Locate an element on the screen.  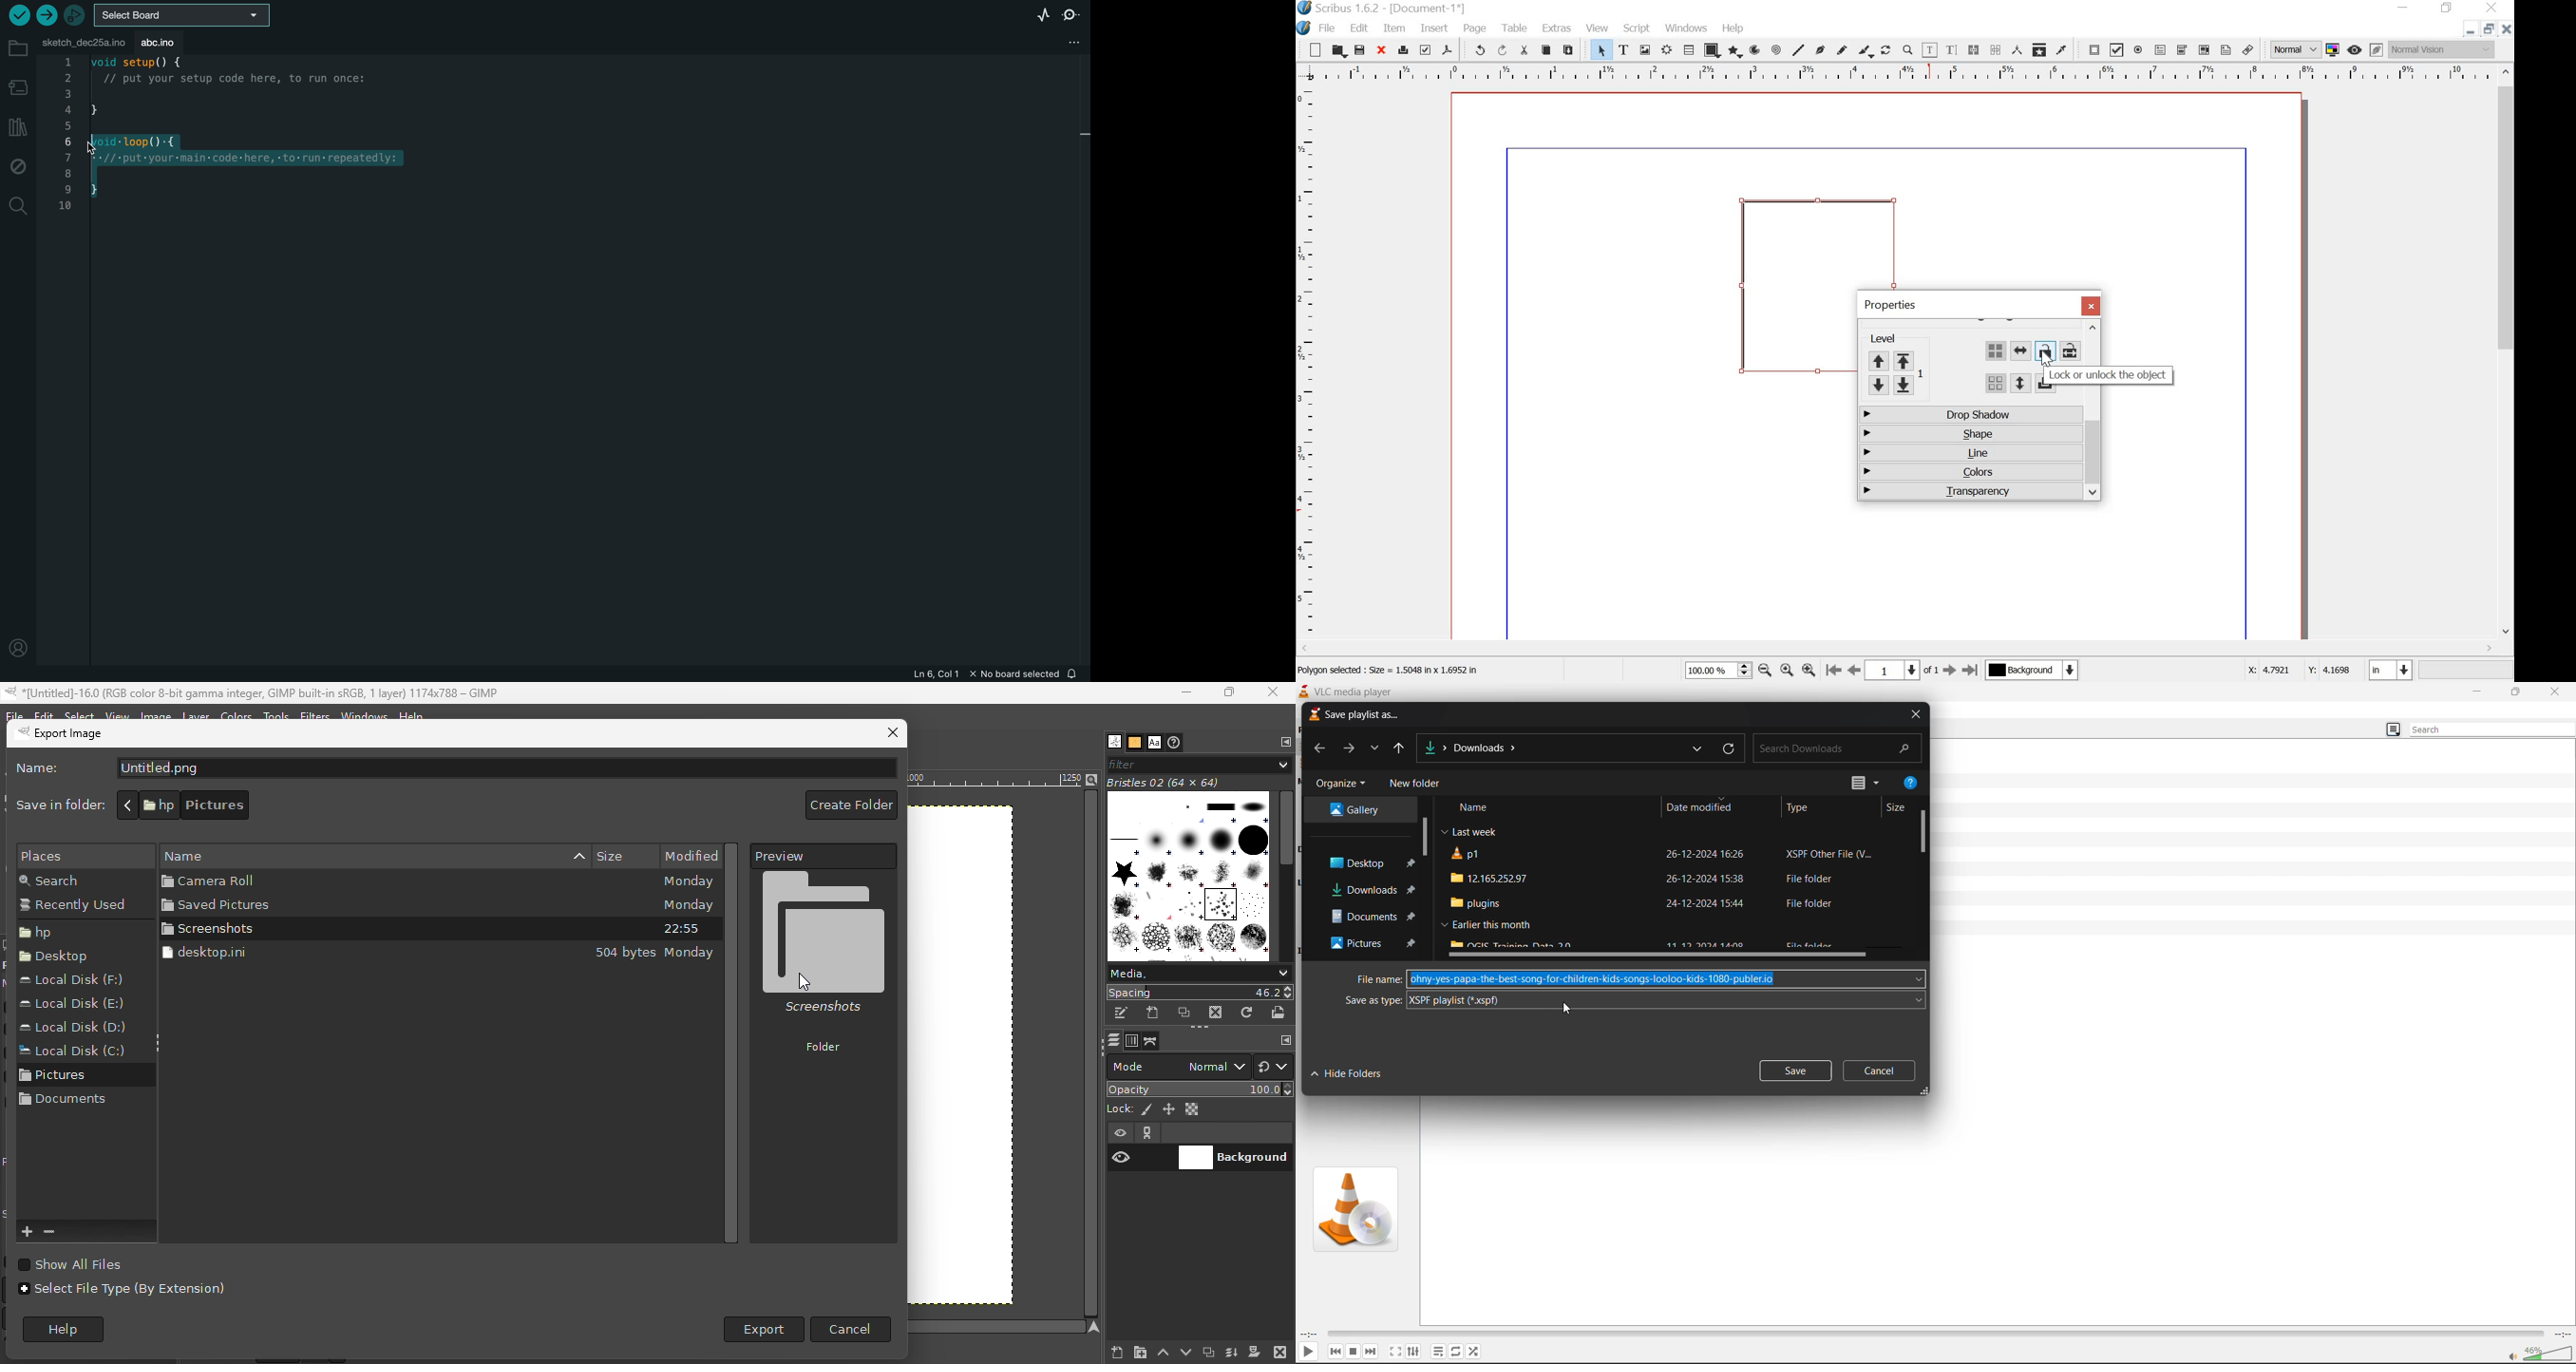
serial  monitor is located at coordinates (1073, 16).